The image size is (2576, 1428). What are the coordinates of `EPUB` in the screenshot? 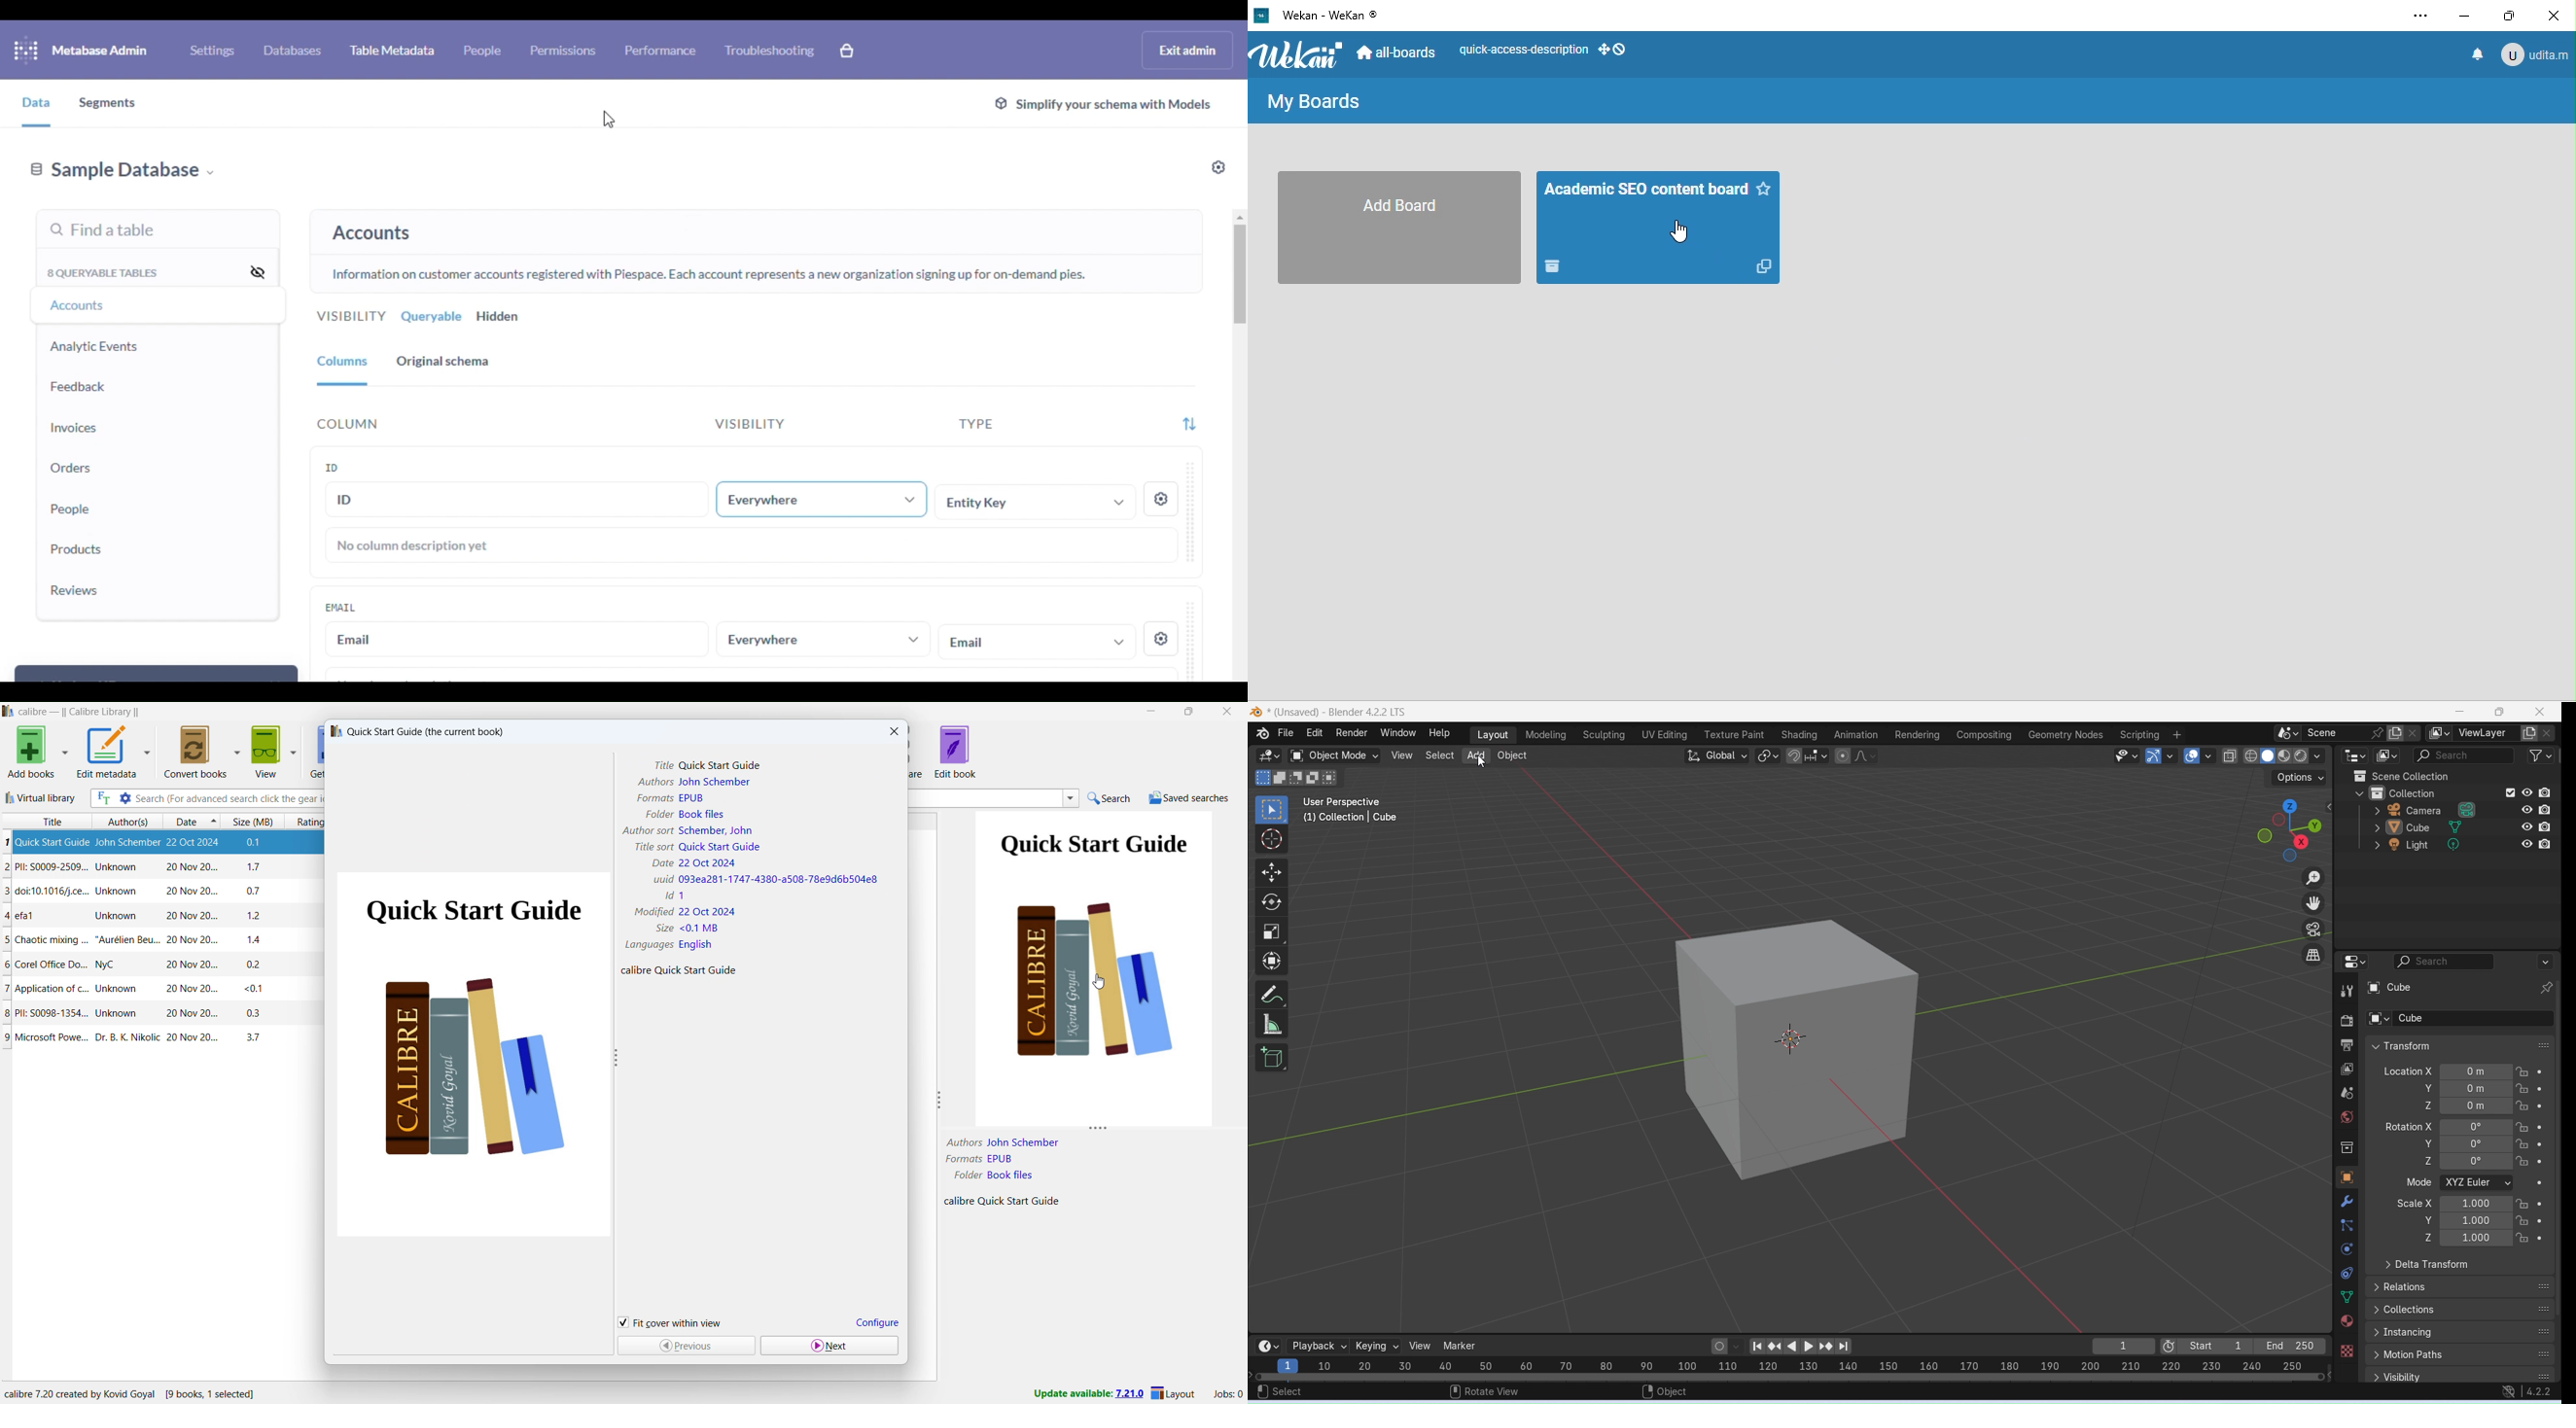 It's located at (1002, 1158).